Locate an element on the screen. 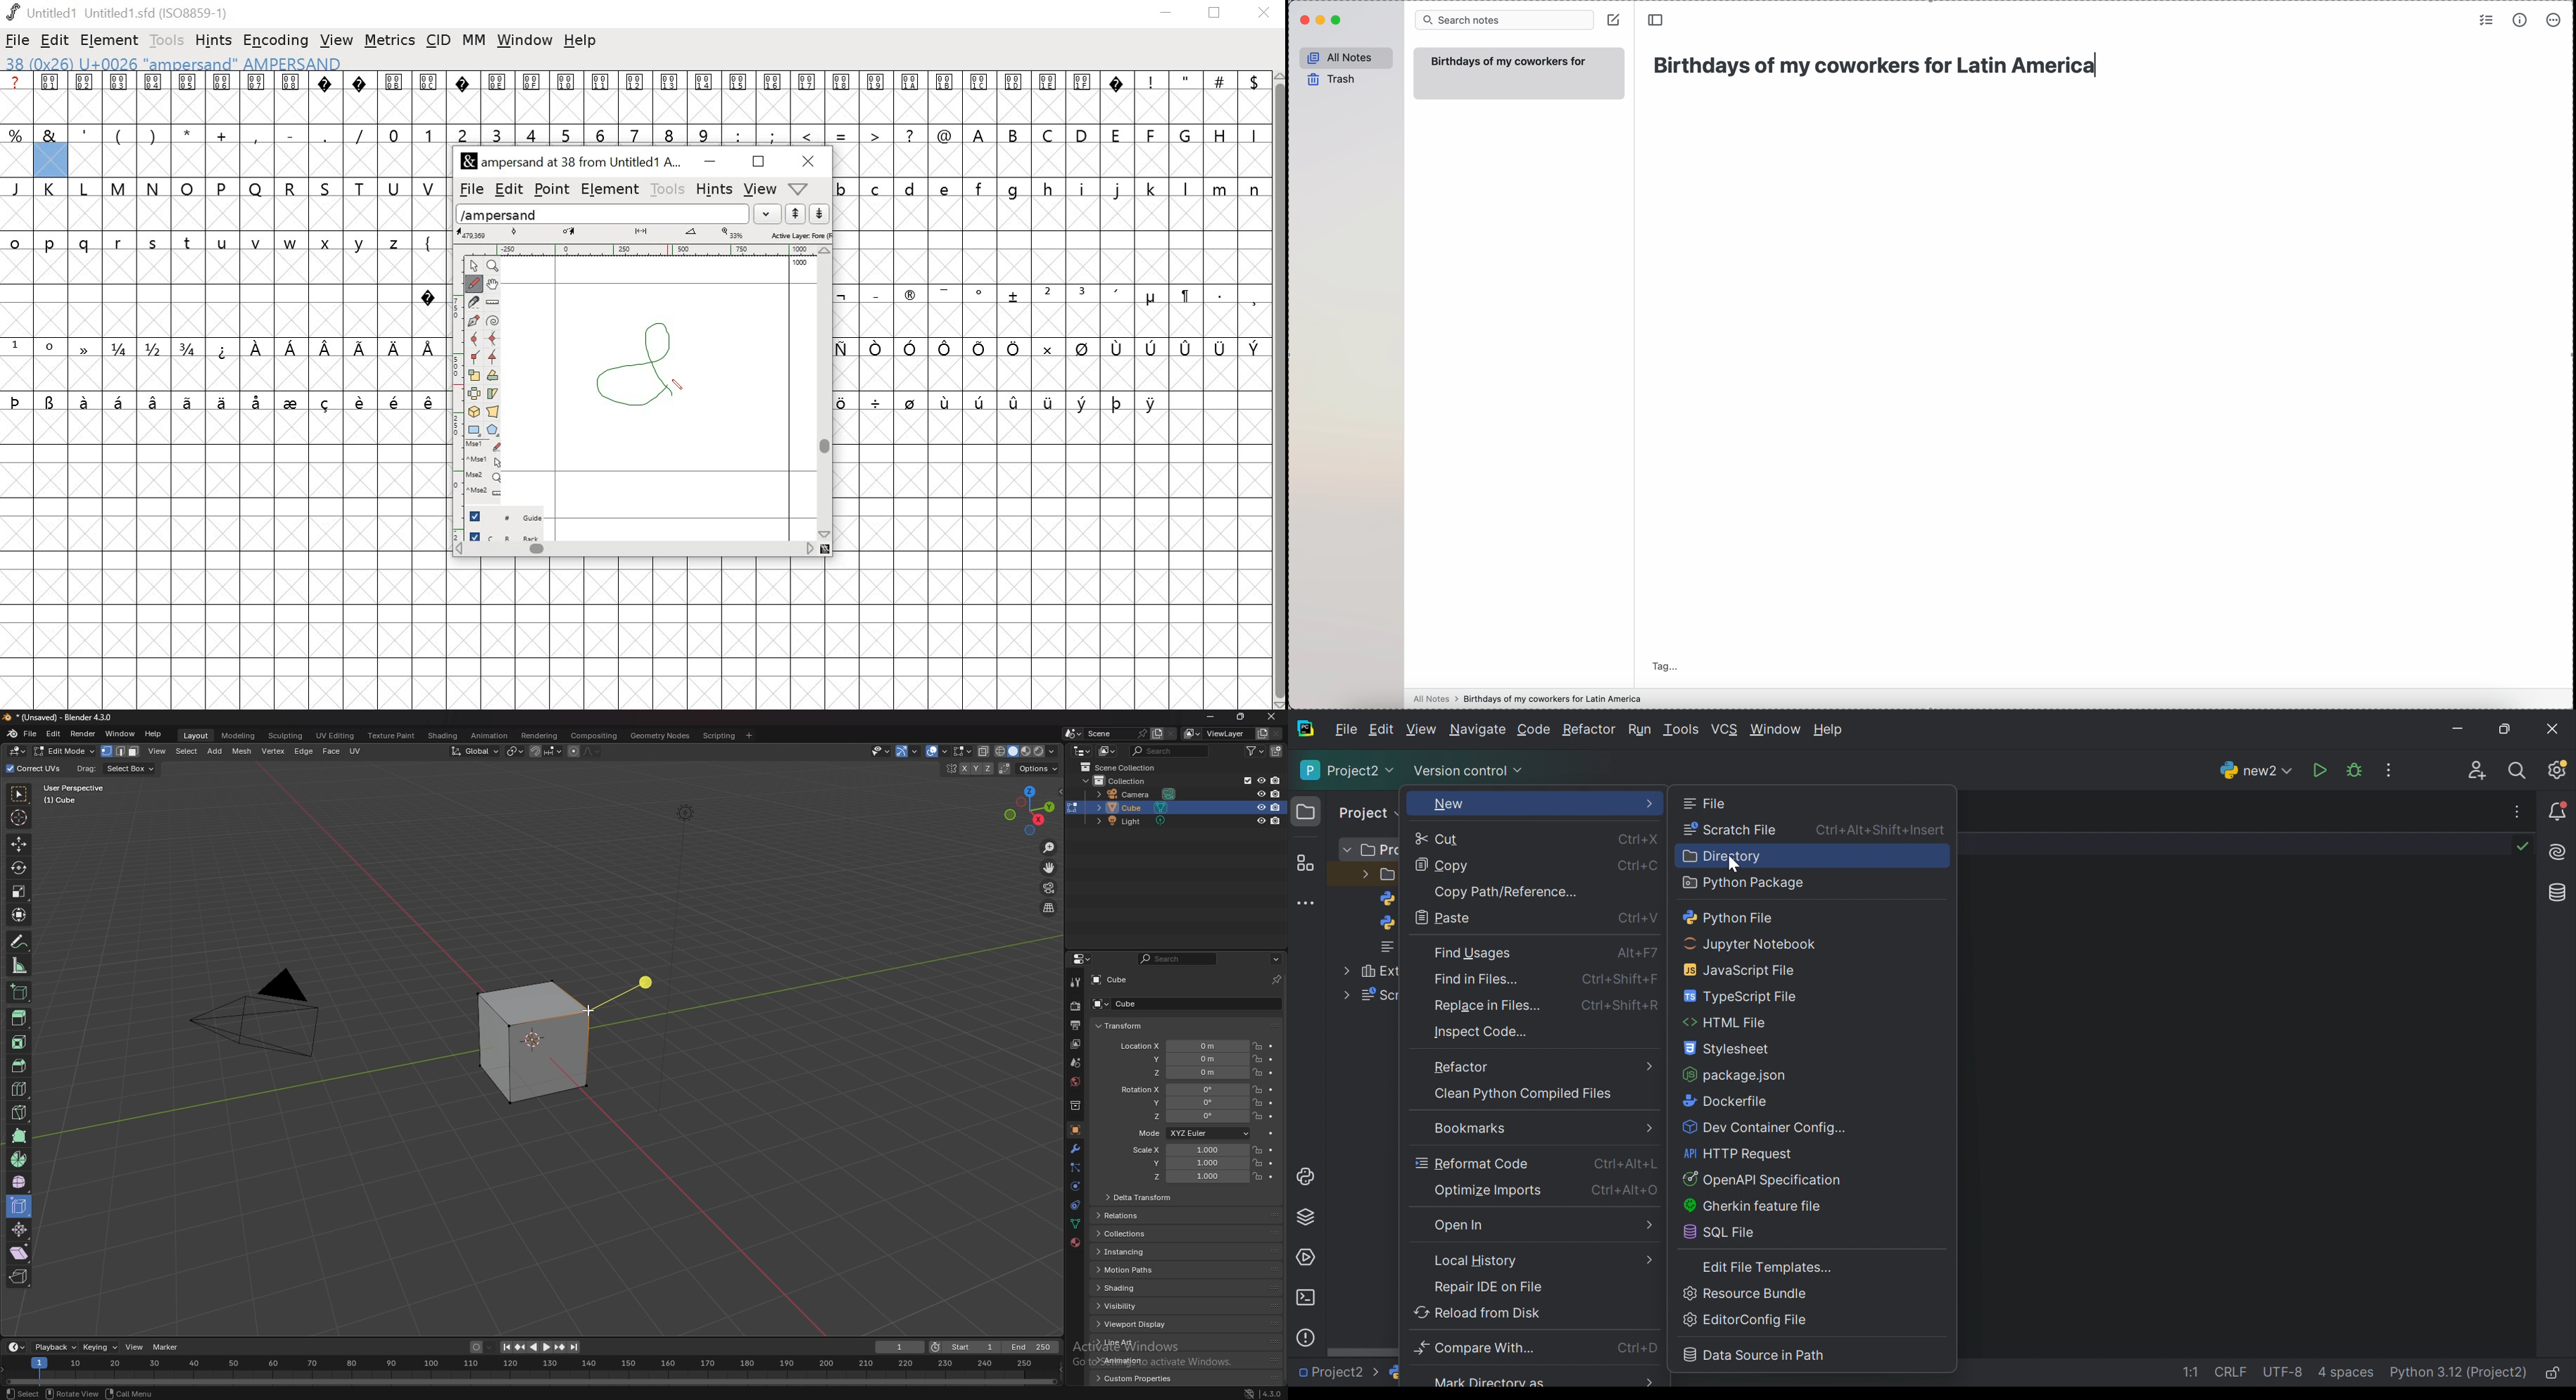  symbol is located at coordinates (1014, 348).